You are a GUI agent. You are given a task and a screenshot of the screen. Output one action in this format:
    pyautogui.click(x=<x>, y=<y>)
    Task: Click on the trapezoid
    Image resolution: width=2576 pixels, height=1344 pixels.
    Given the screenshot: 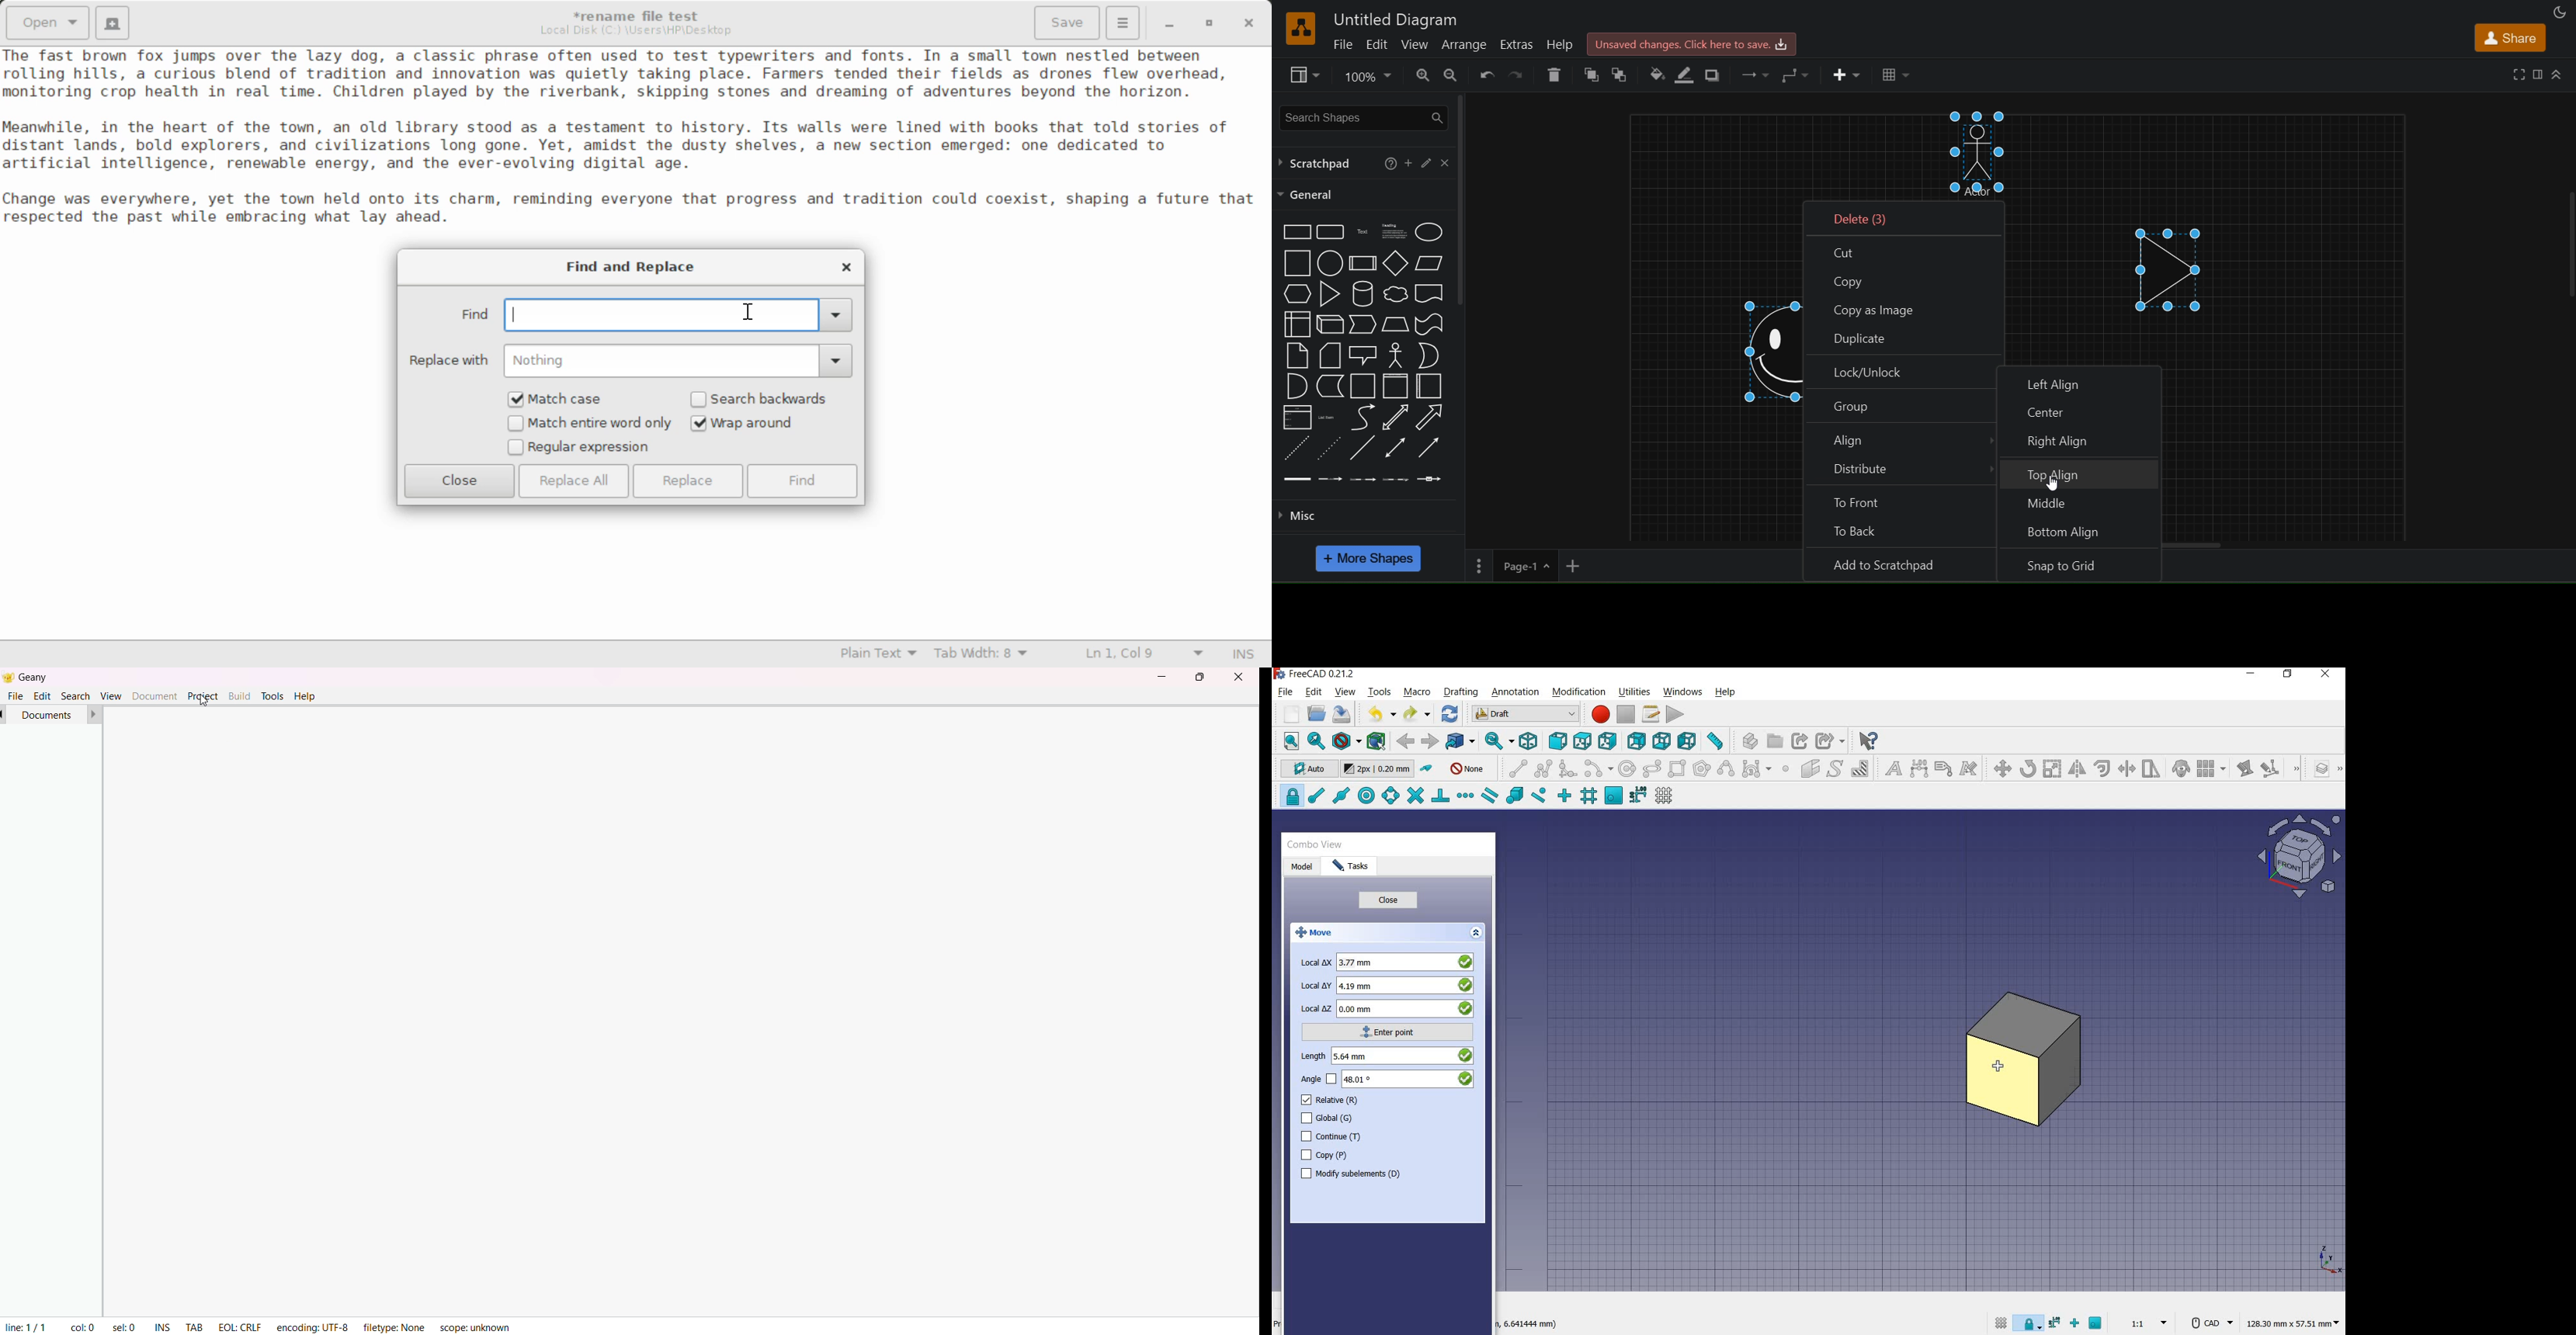 What is the action you would take?
    pyautogui.click(x=1395, y=324)
    